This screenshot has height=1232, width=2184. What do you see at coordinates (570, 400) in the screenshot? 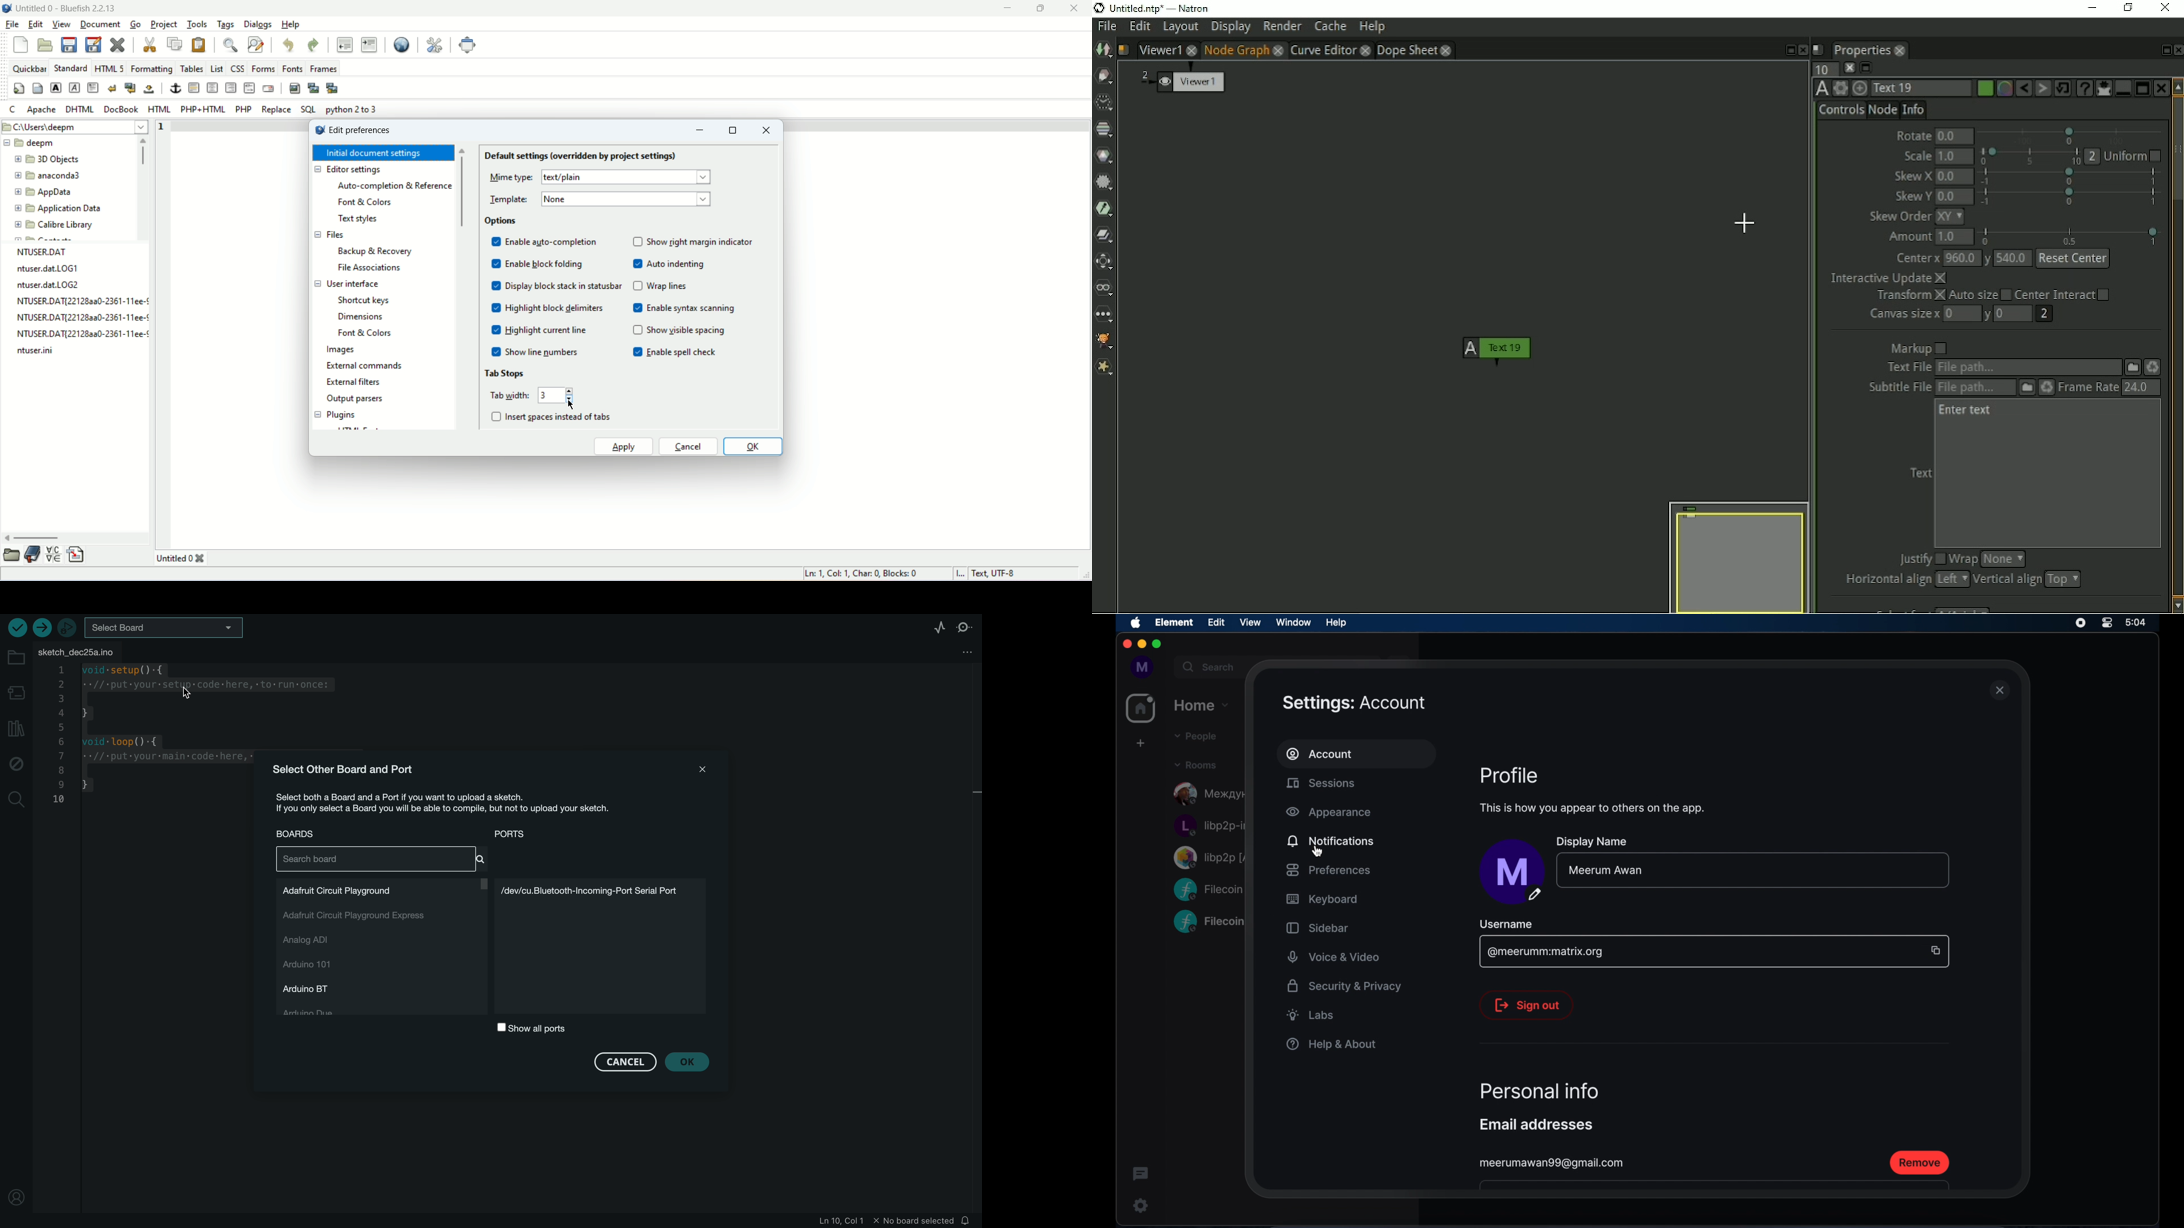
I see `cursor` at bounding box center [570, 400].